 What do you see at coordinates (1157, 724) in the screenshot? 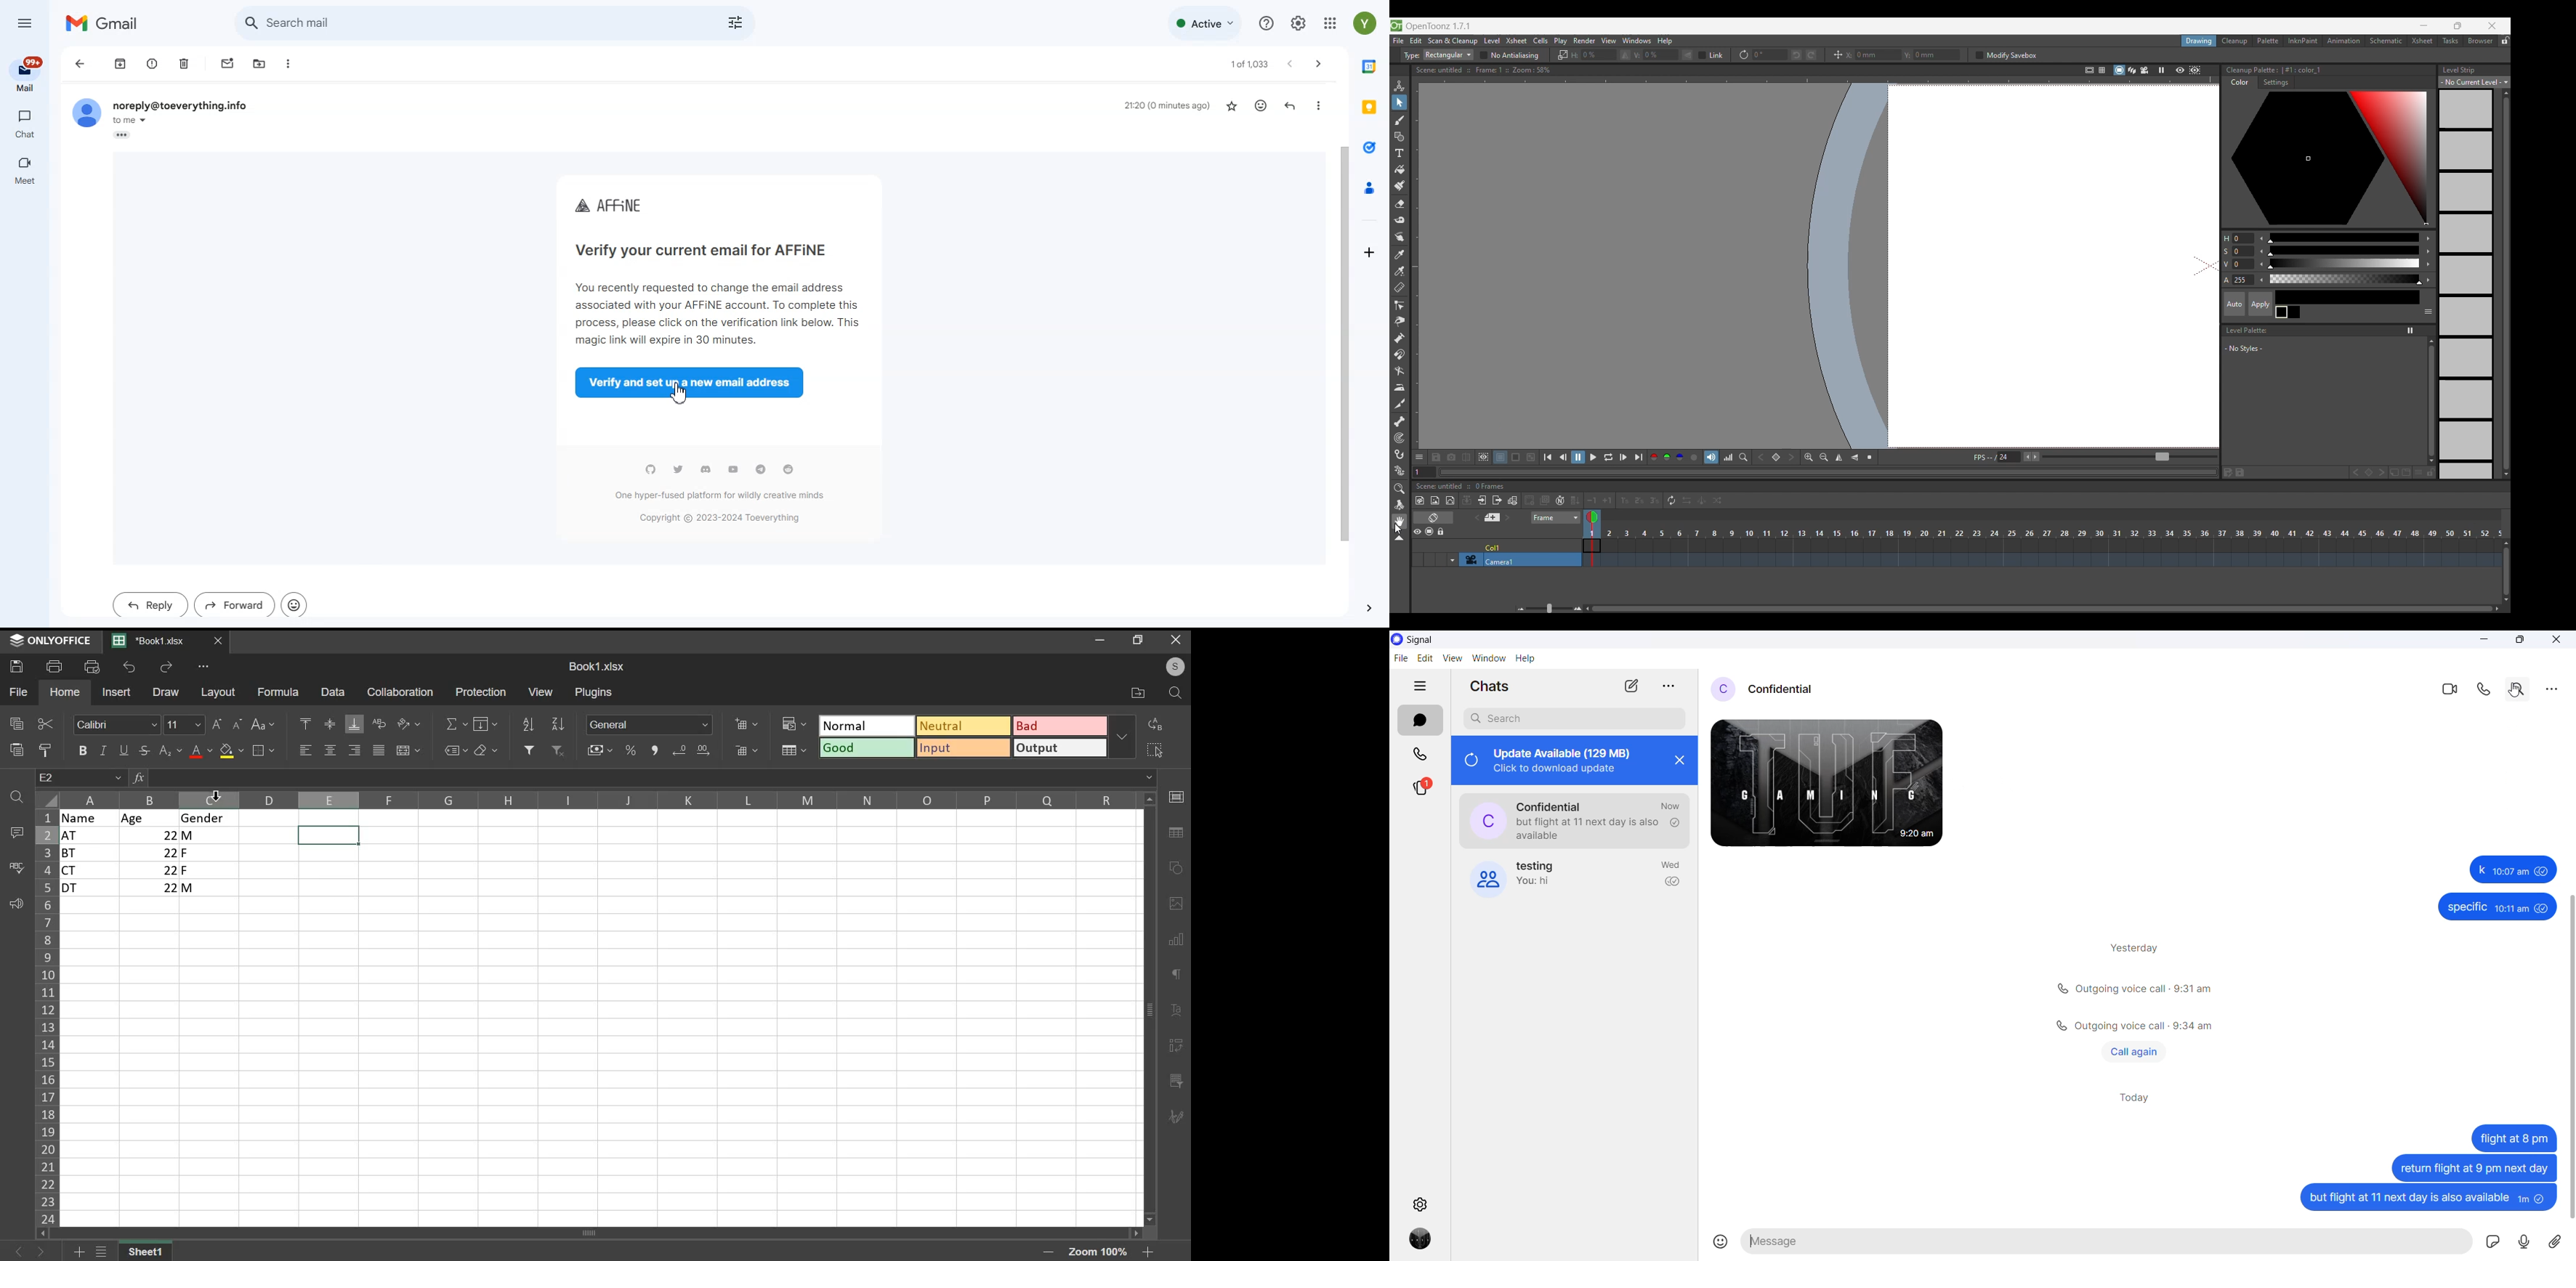
I see `replace` at bounding box center [1157, 724].